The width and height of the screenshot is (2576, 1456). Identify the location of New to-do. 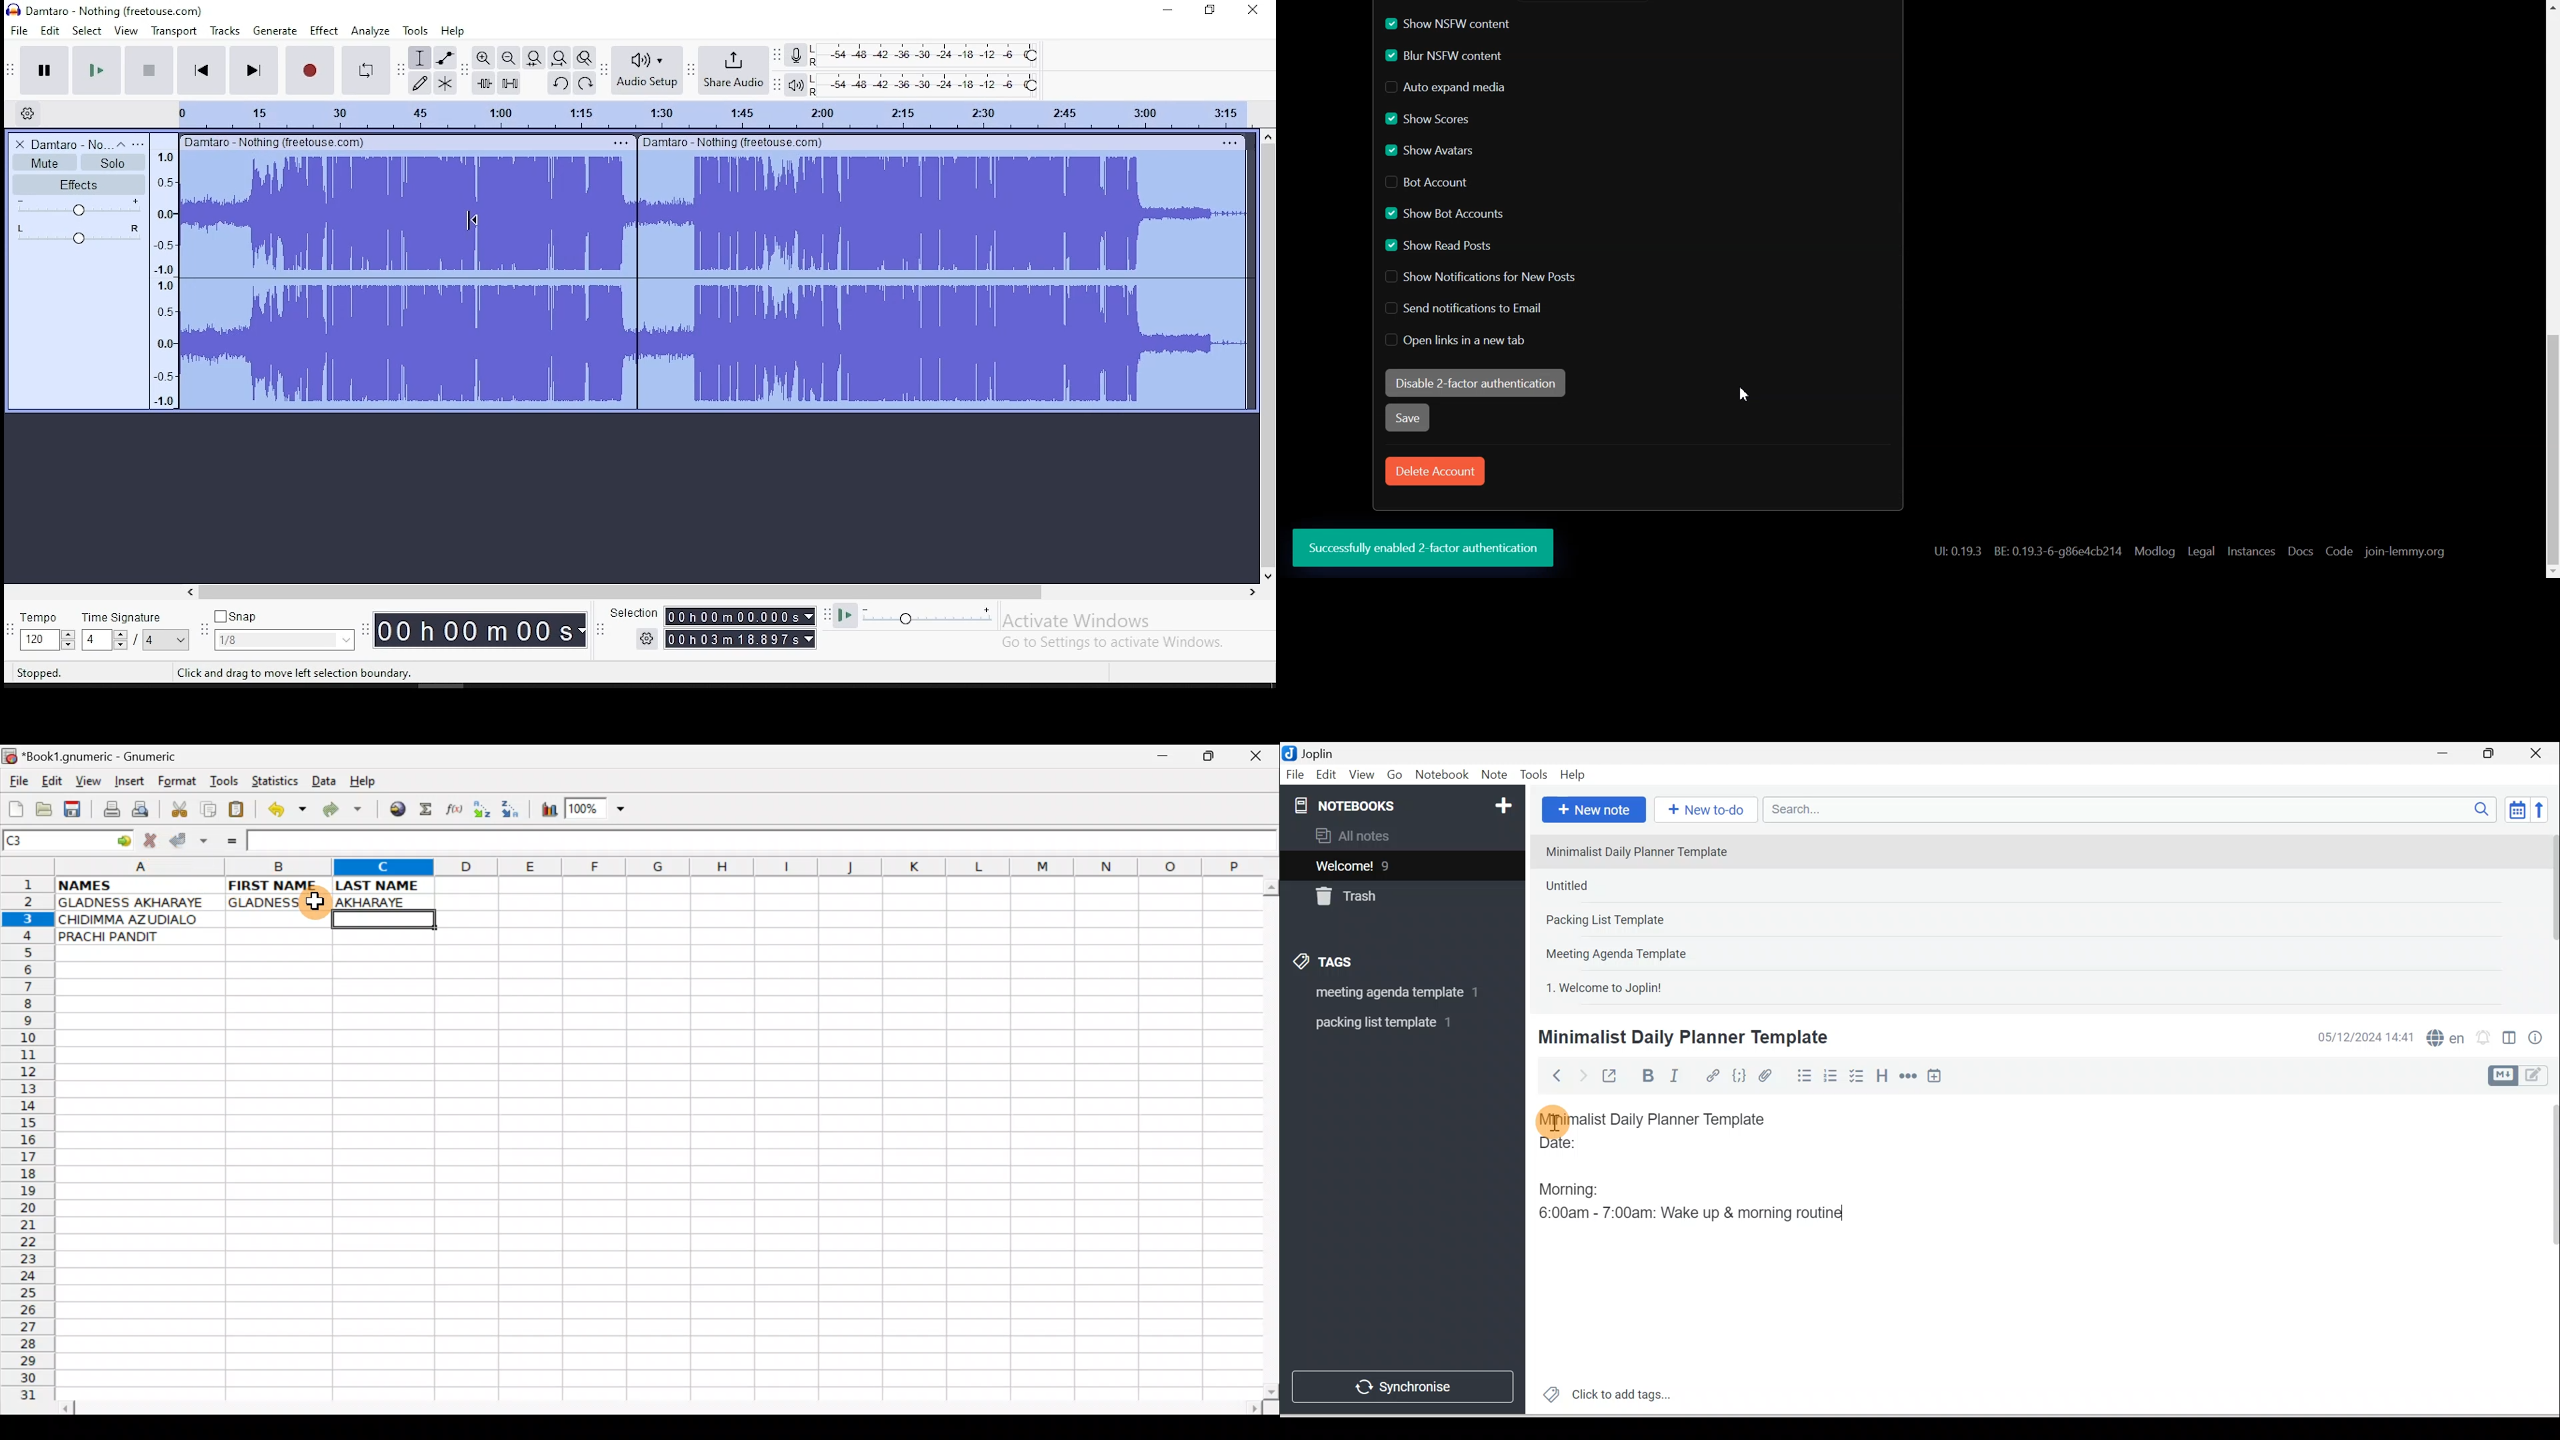
(1703, 811).